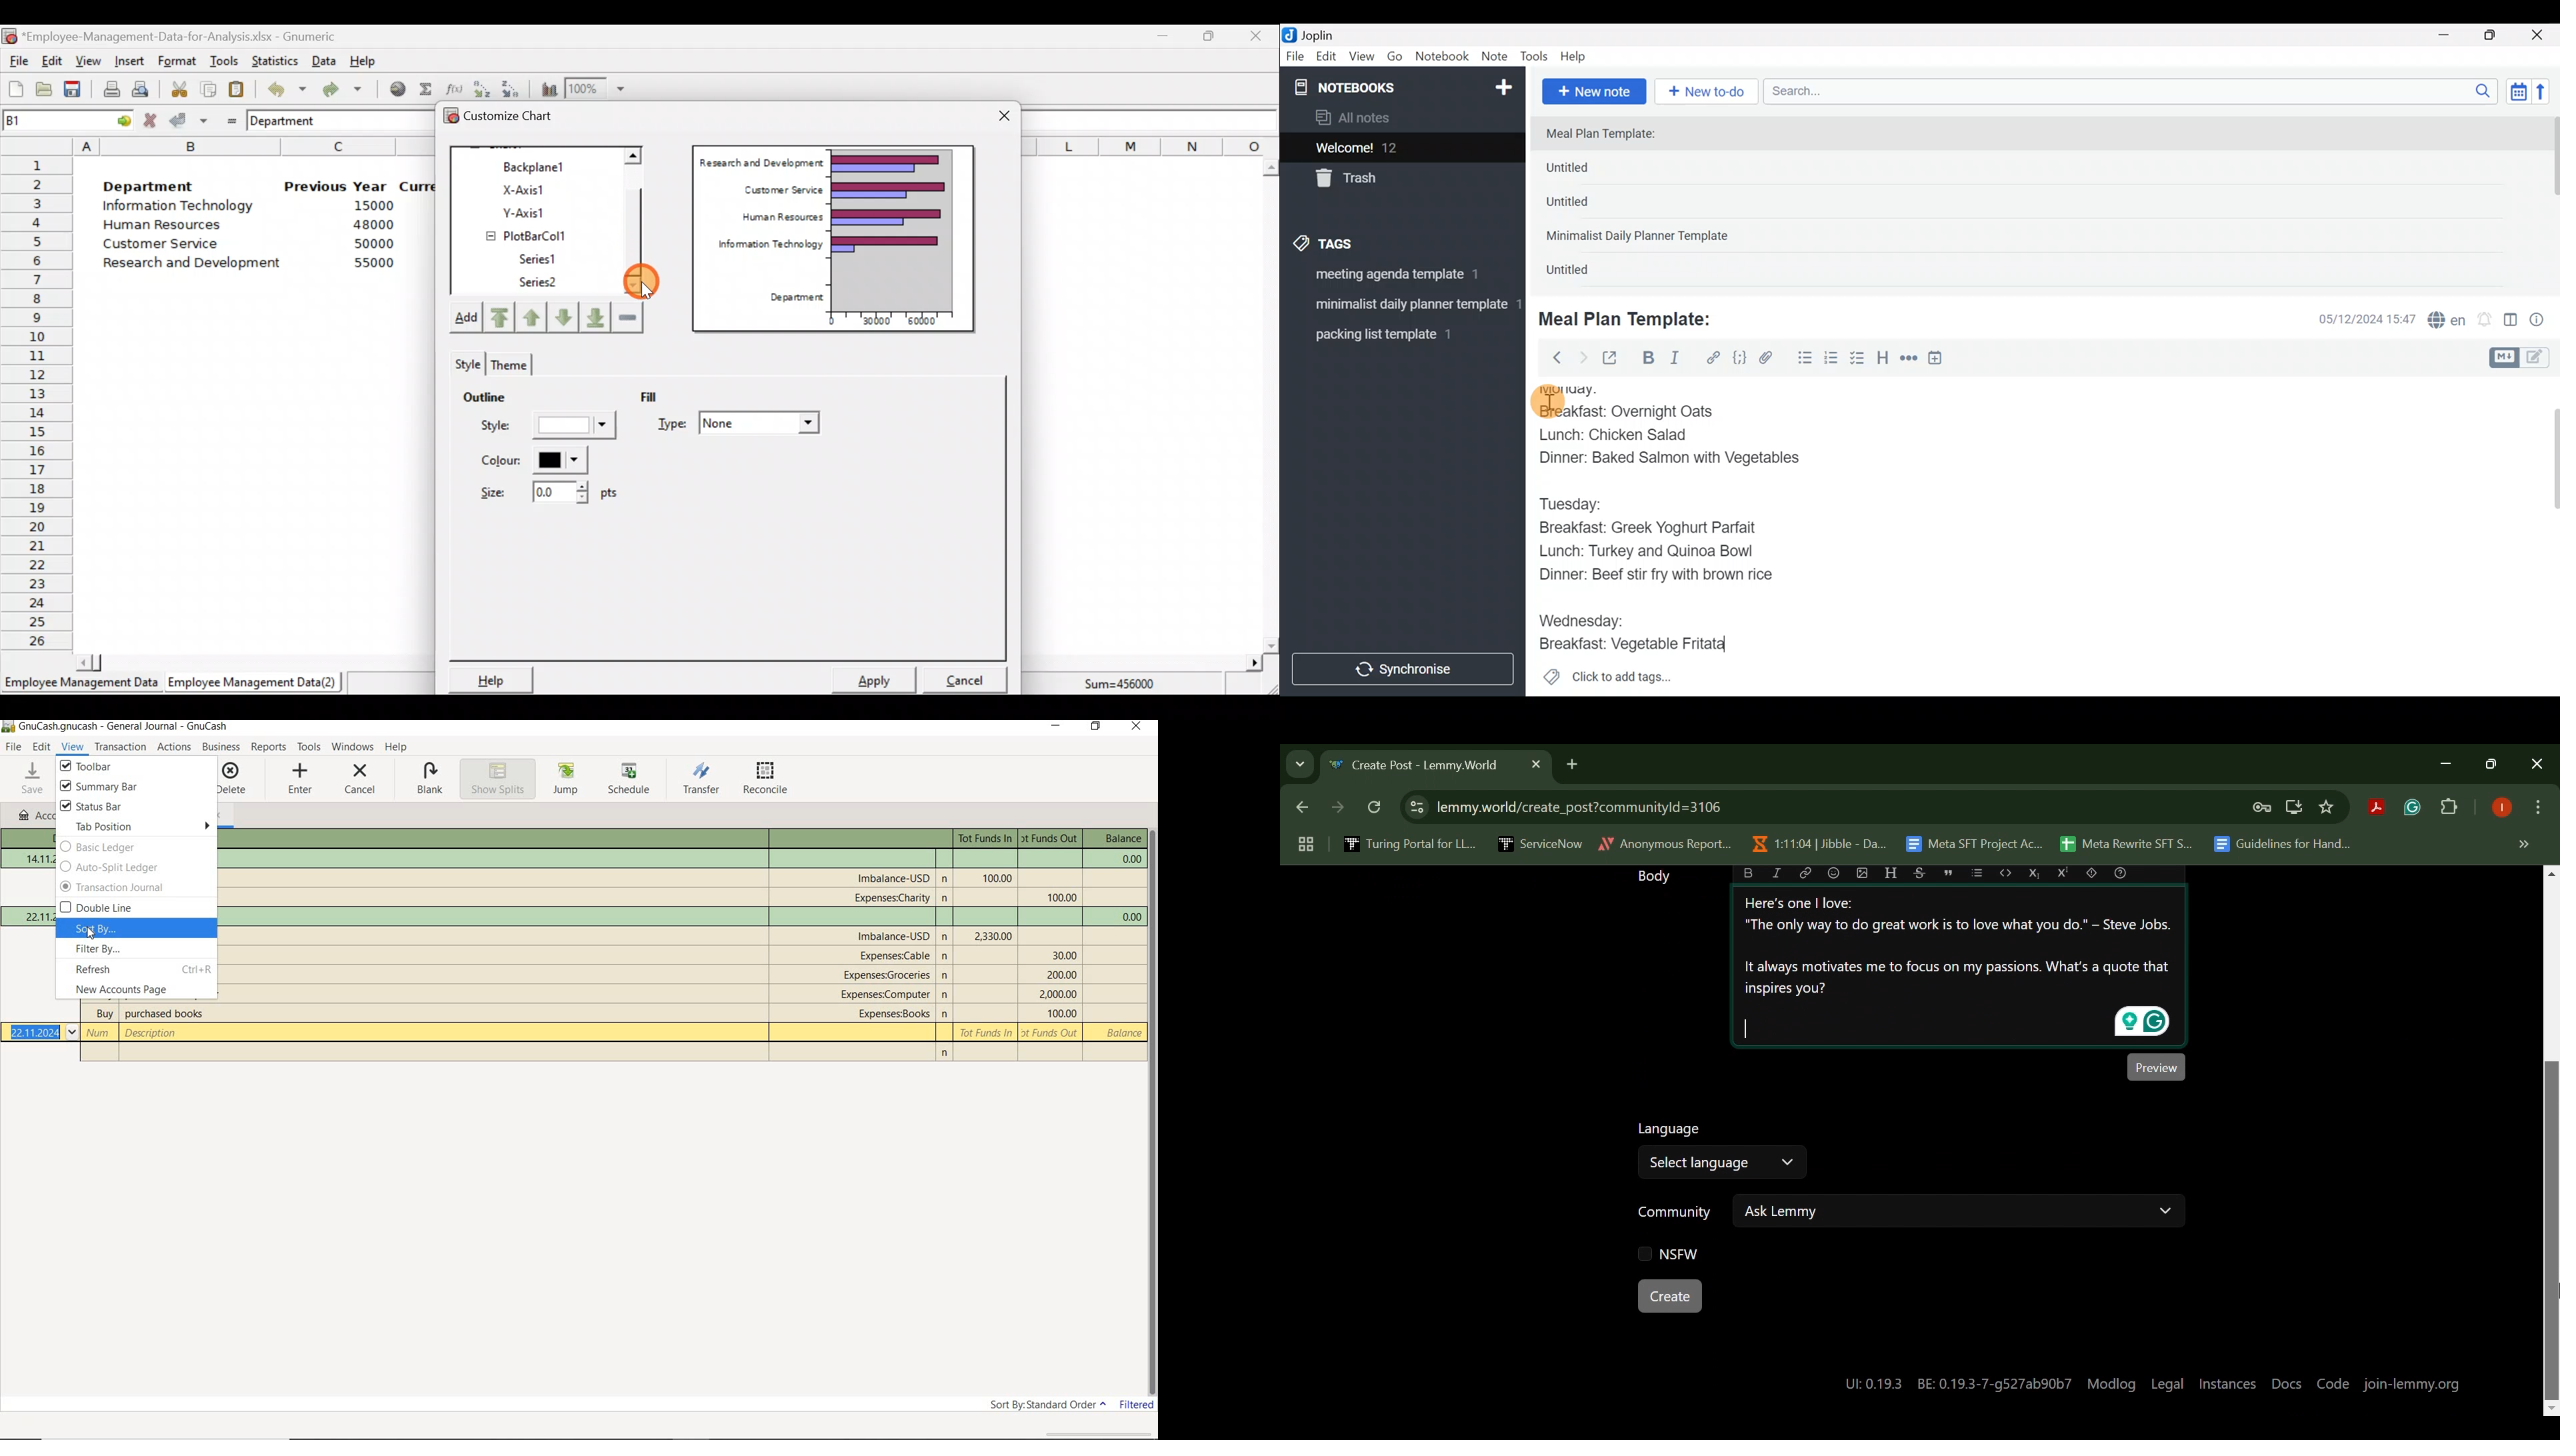 This screenshot has width=2576, height=1456. What do you see at coordinates (465, 361) in the screenshot?
I see `Style` at bounding box center [465, 361].